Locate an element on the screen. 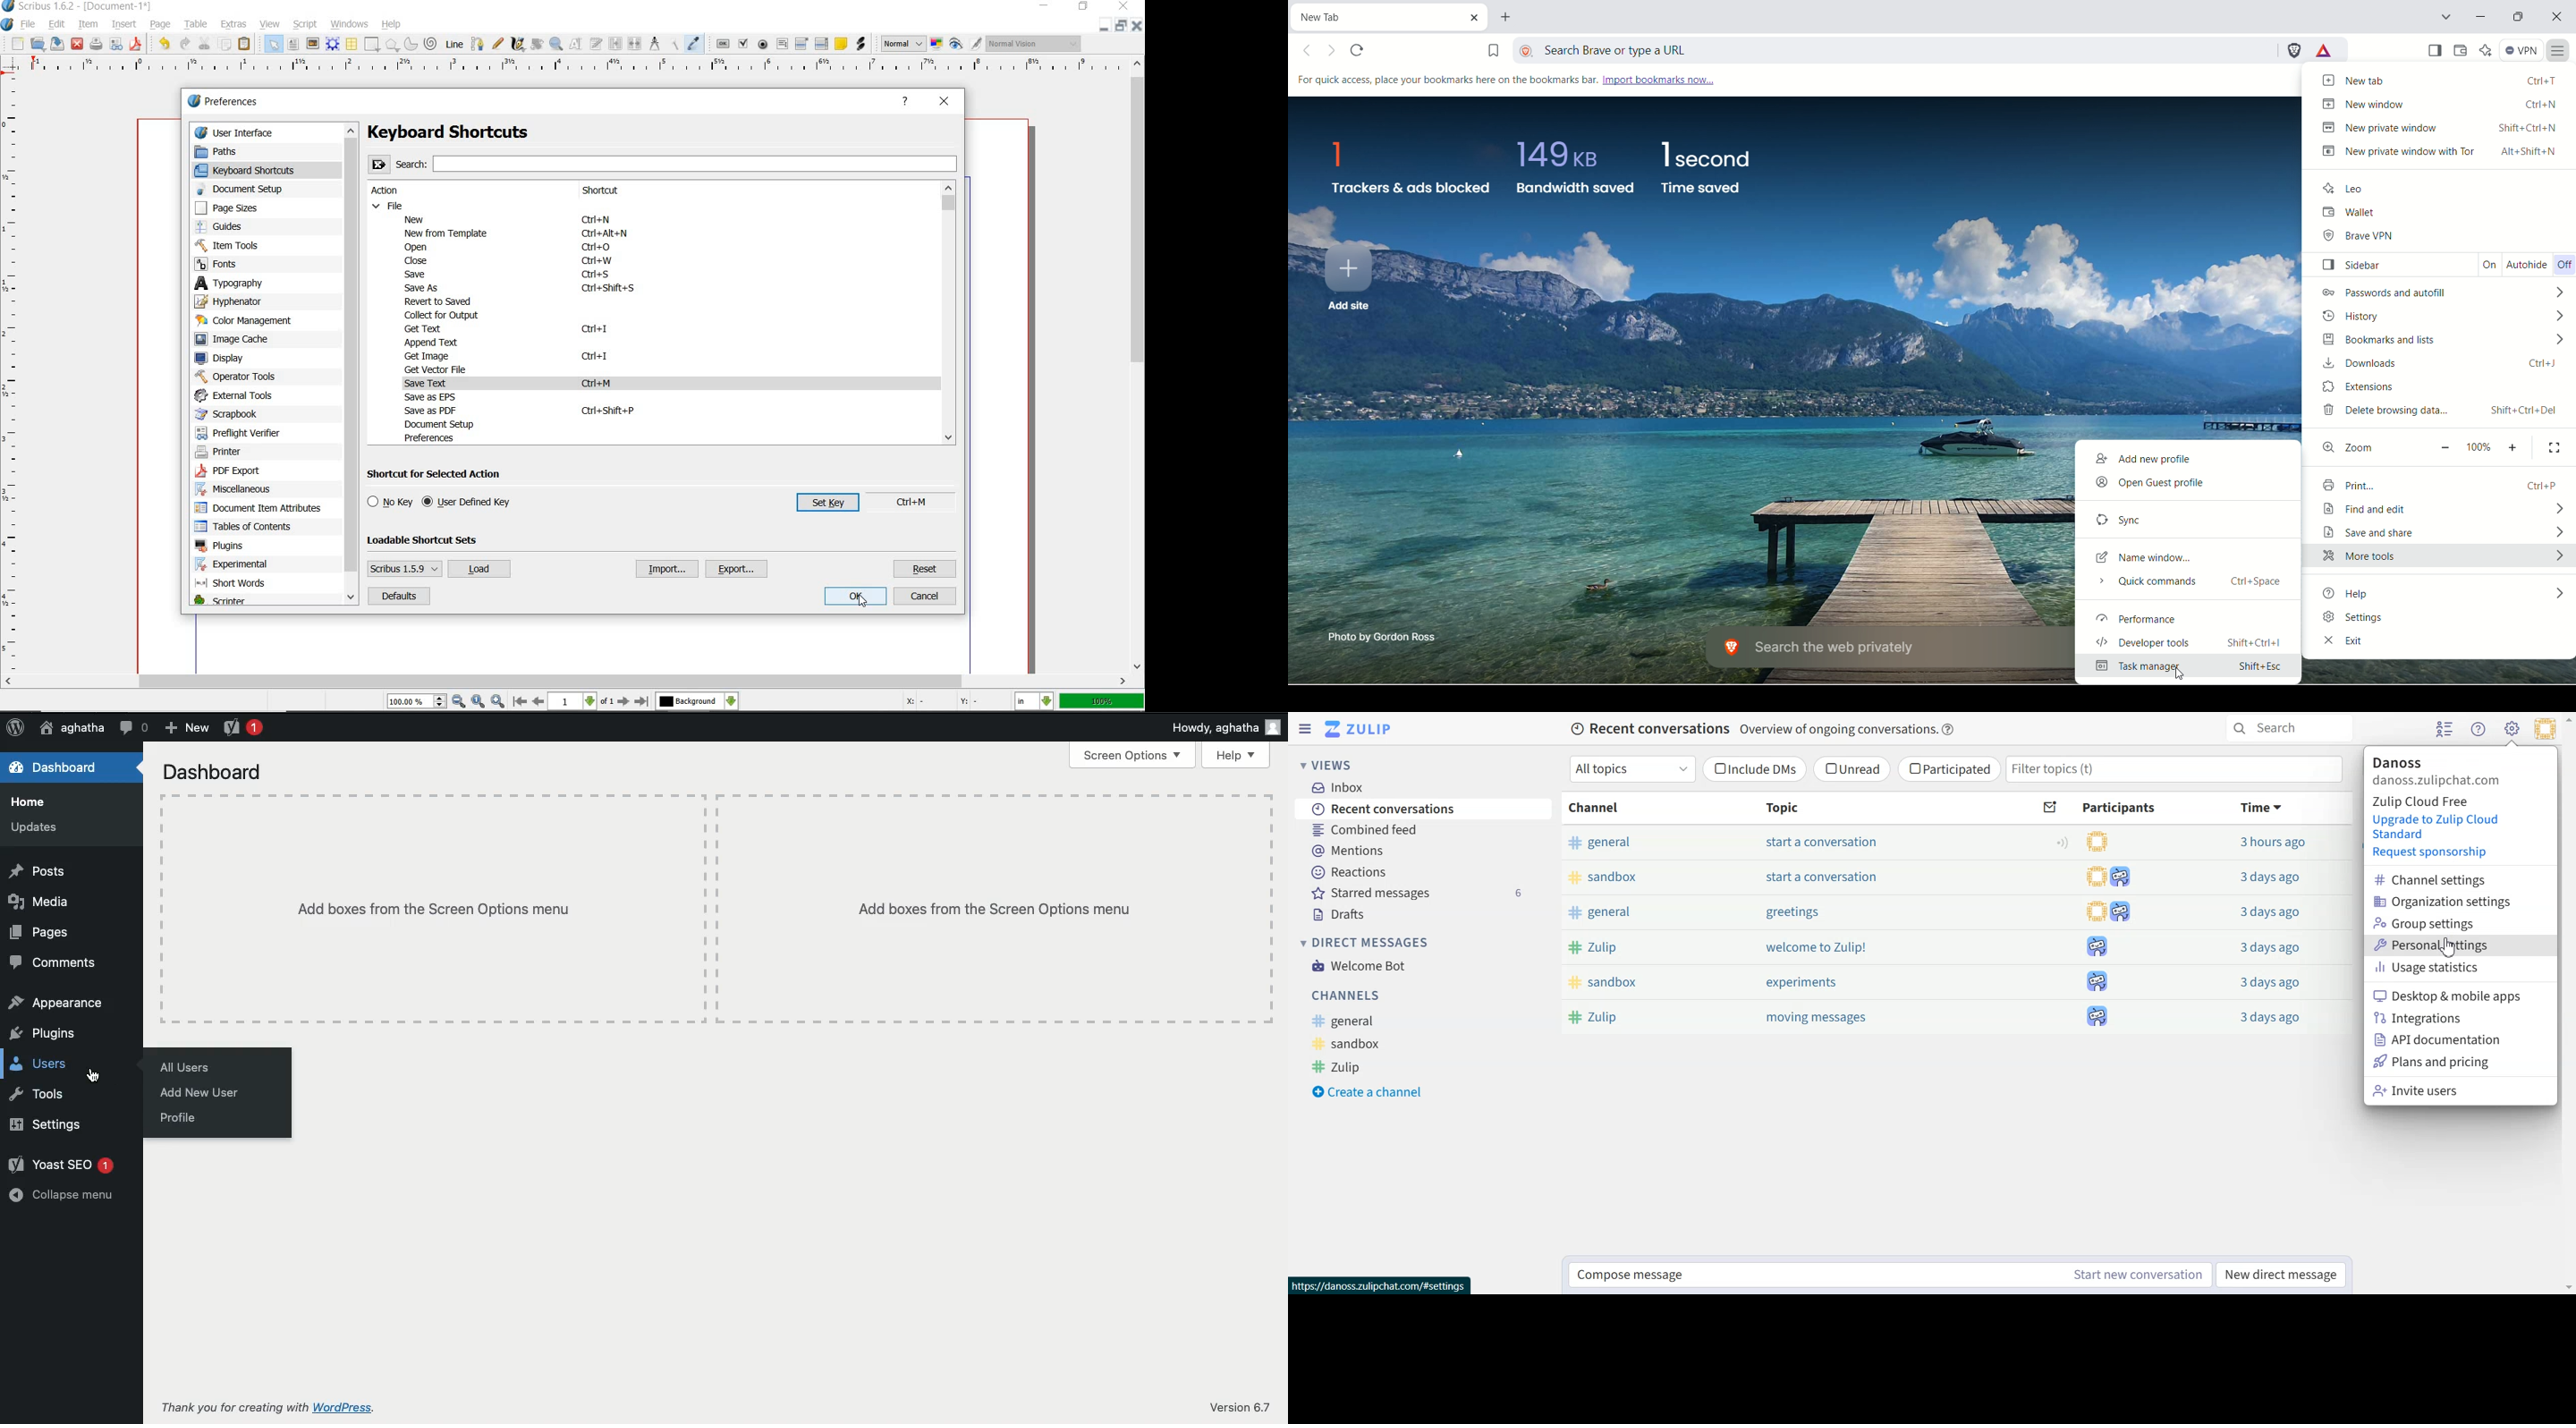  participants is located at coordinates (2096, 841).